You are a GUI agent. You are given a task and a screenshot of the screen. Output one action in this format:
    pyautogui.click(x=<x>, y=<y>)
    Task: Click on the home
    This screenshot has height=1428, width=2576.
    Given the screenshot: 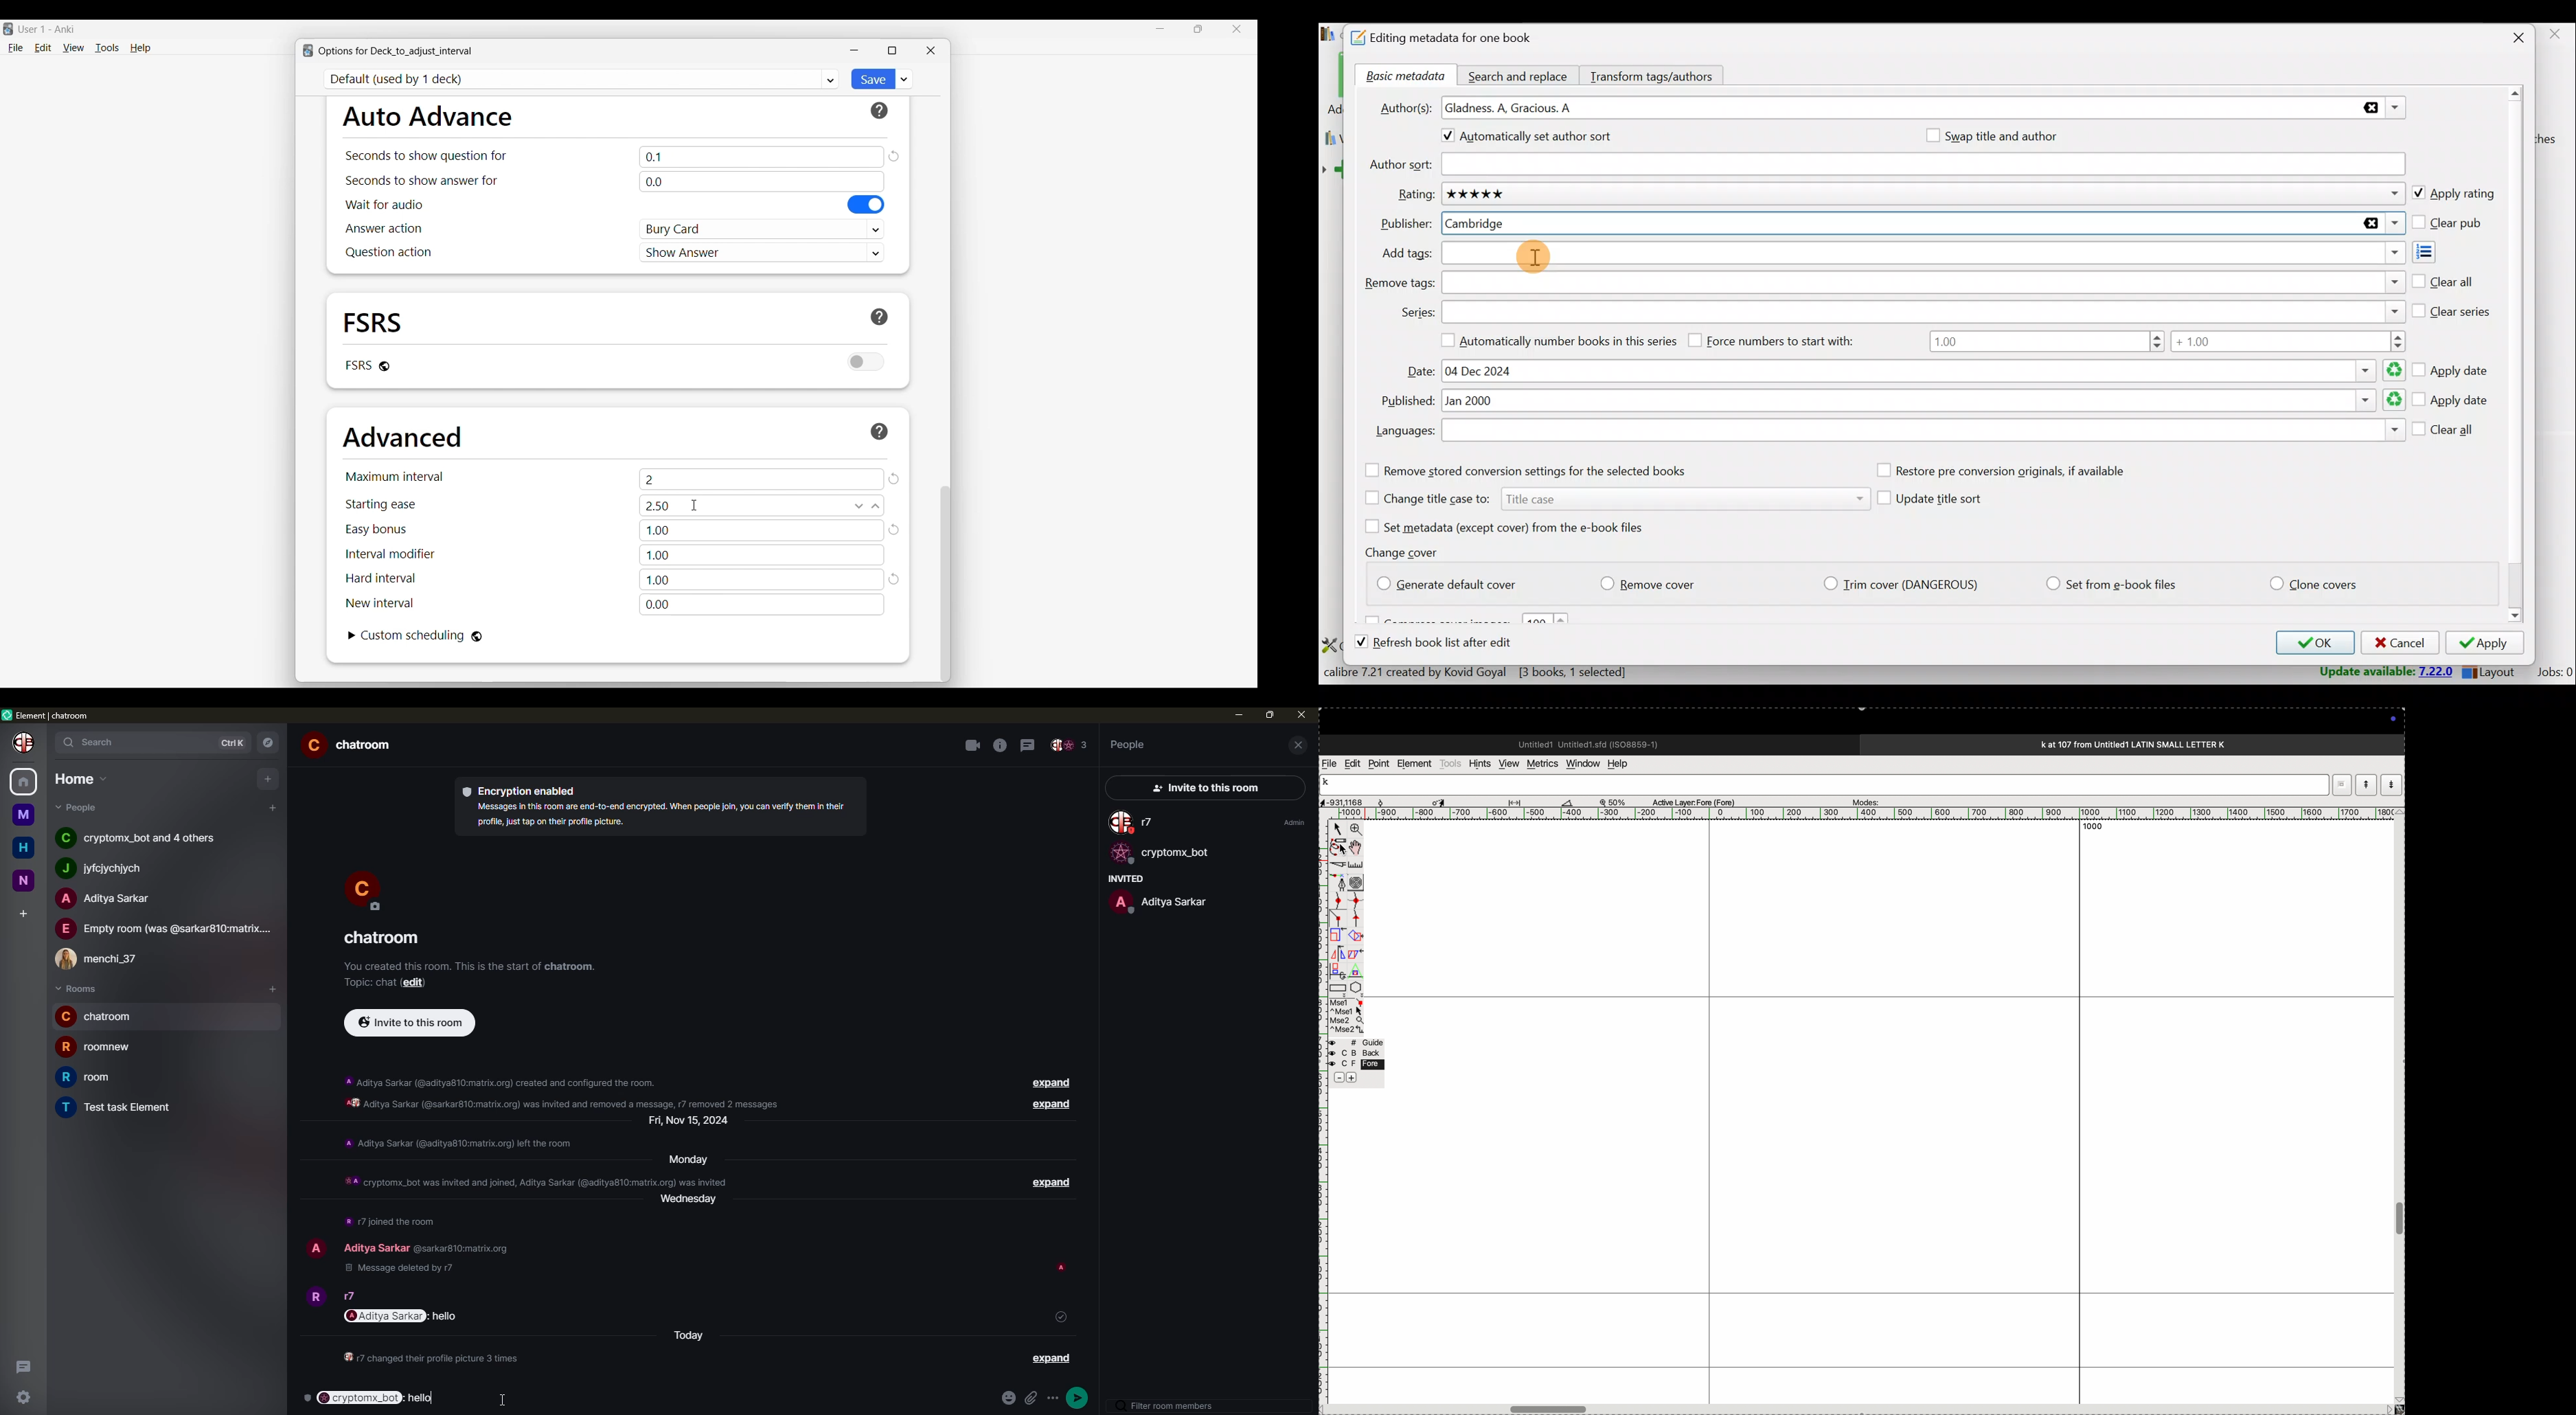 What is the action you would take?
    pyautogui.click(x=82, y=778)
    